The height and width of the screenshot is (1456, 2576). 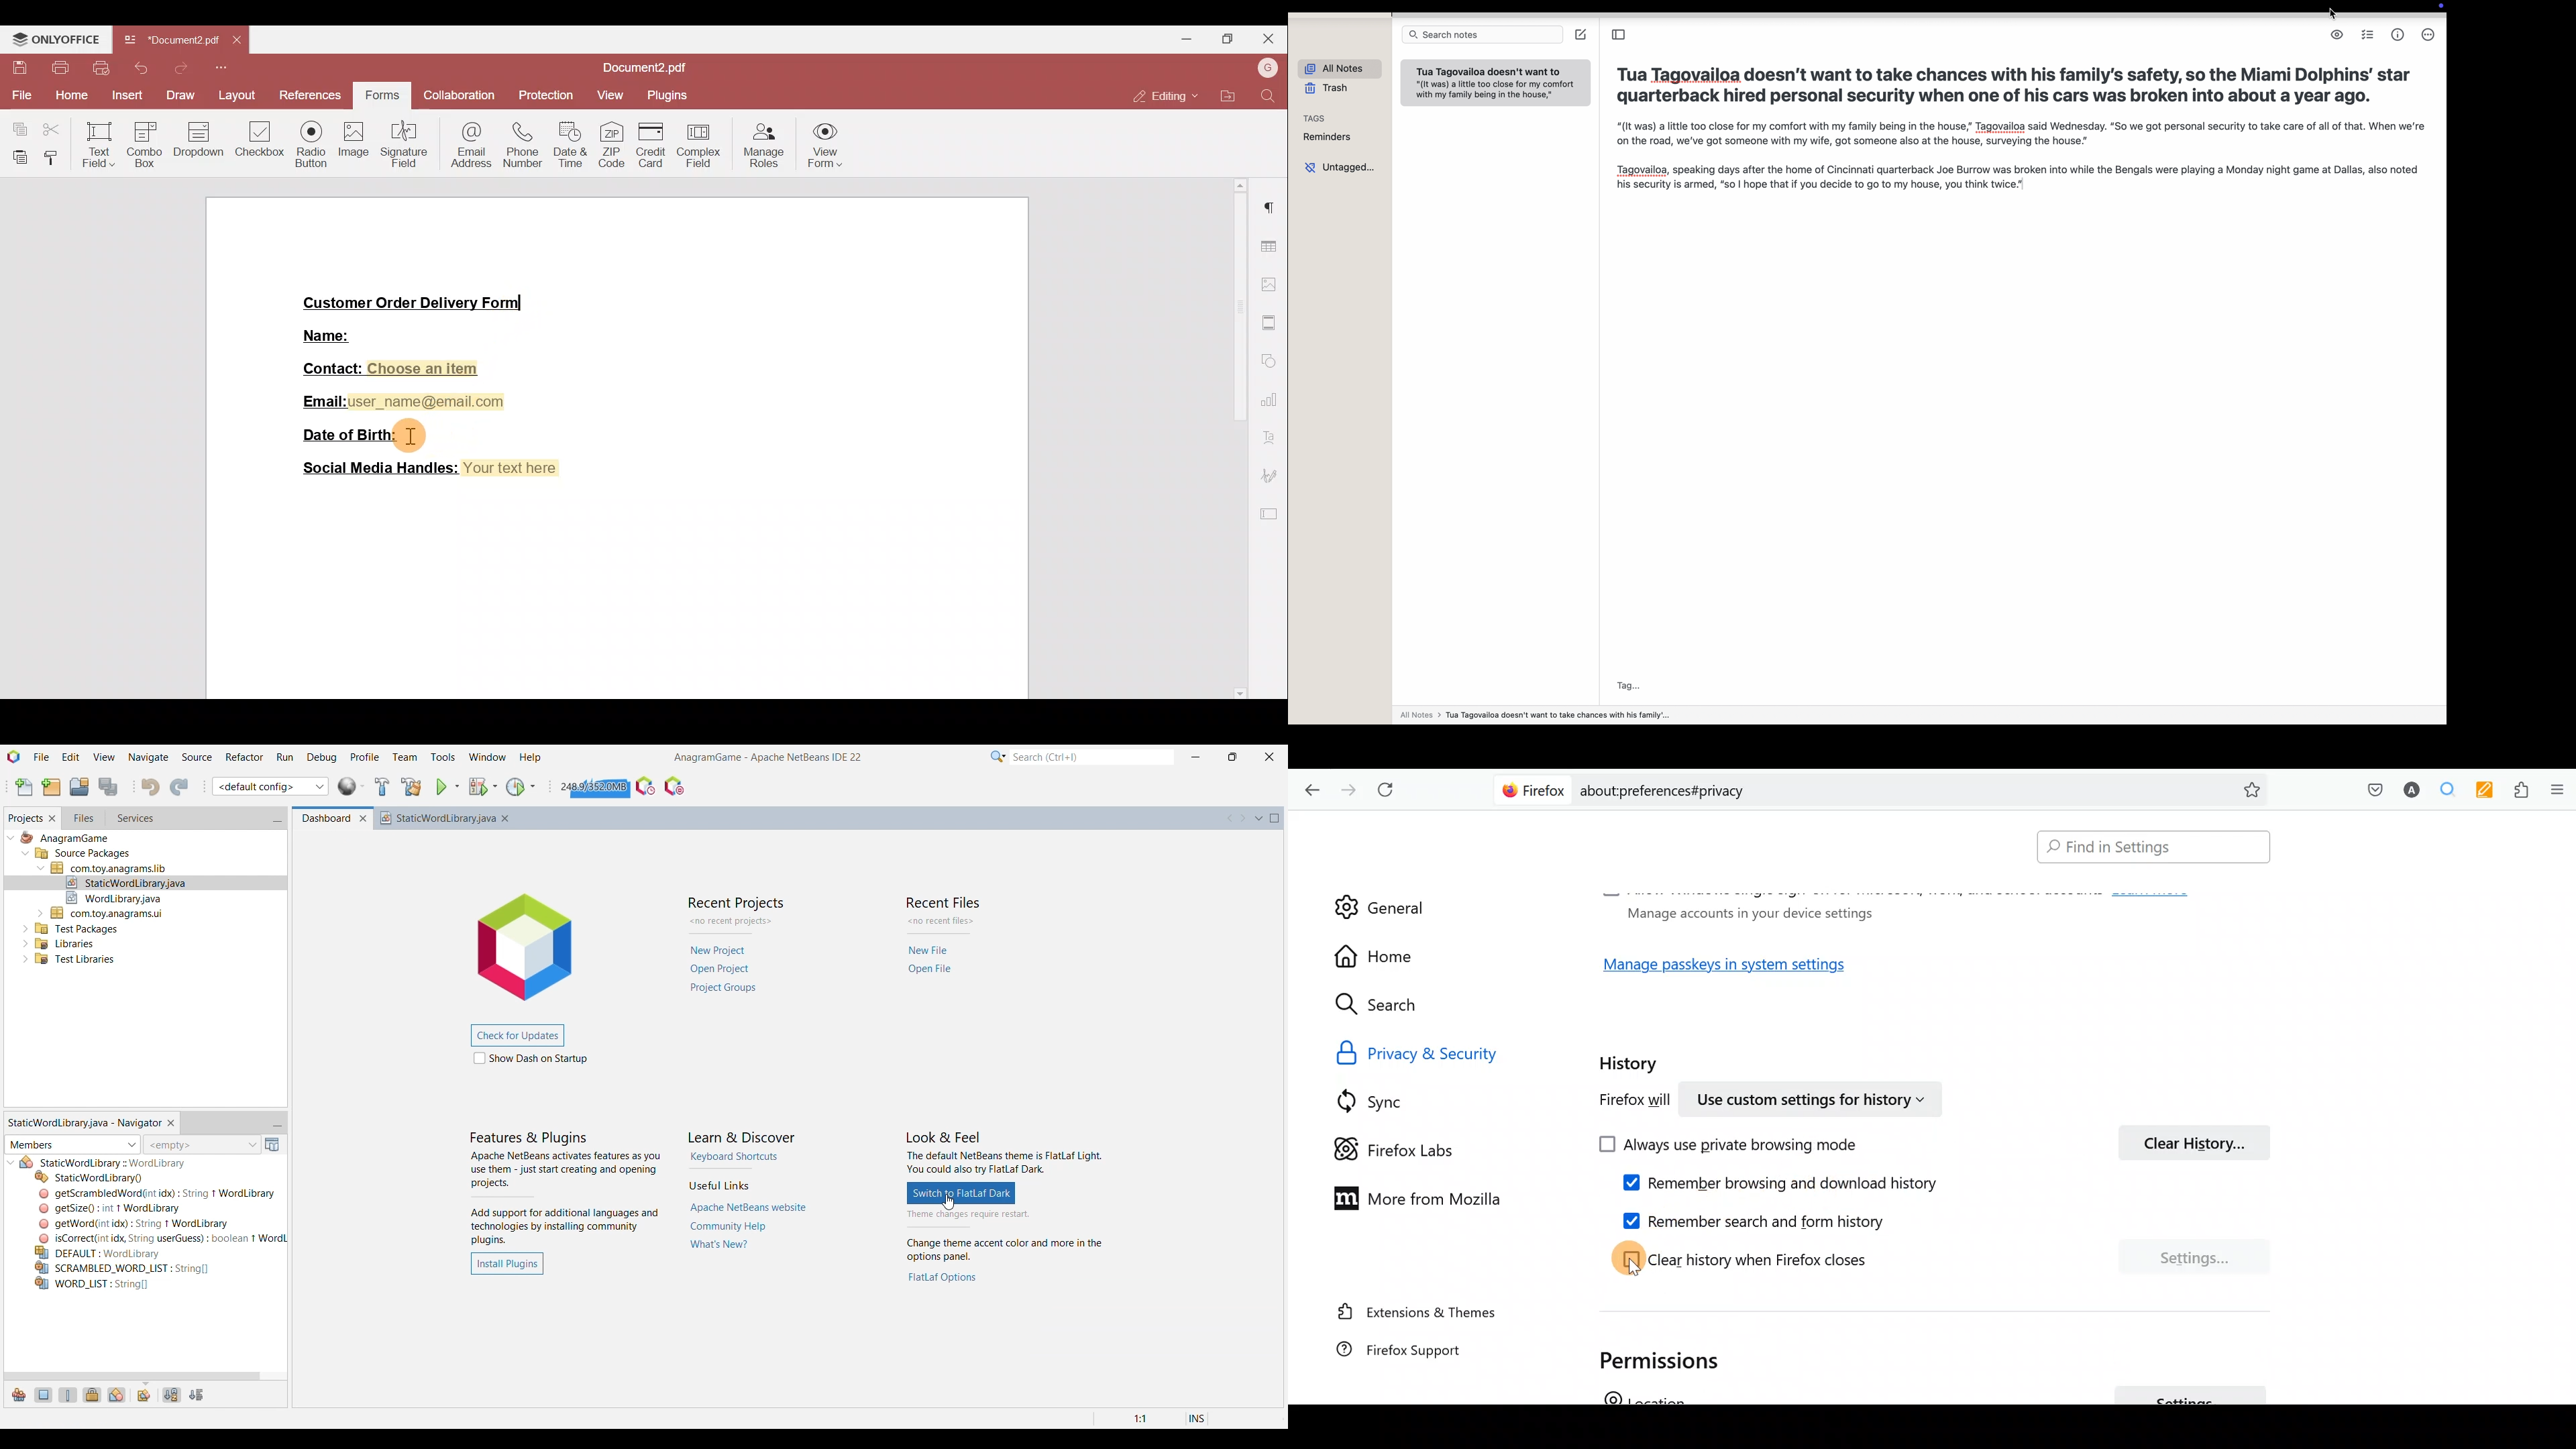 I want to click on Phone number, so click(x=523, y=142).